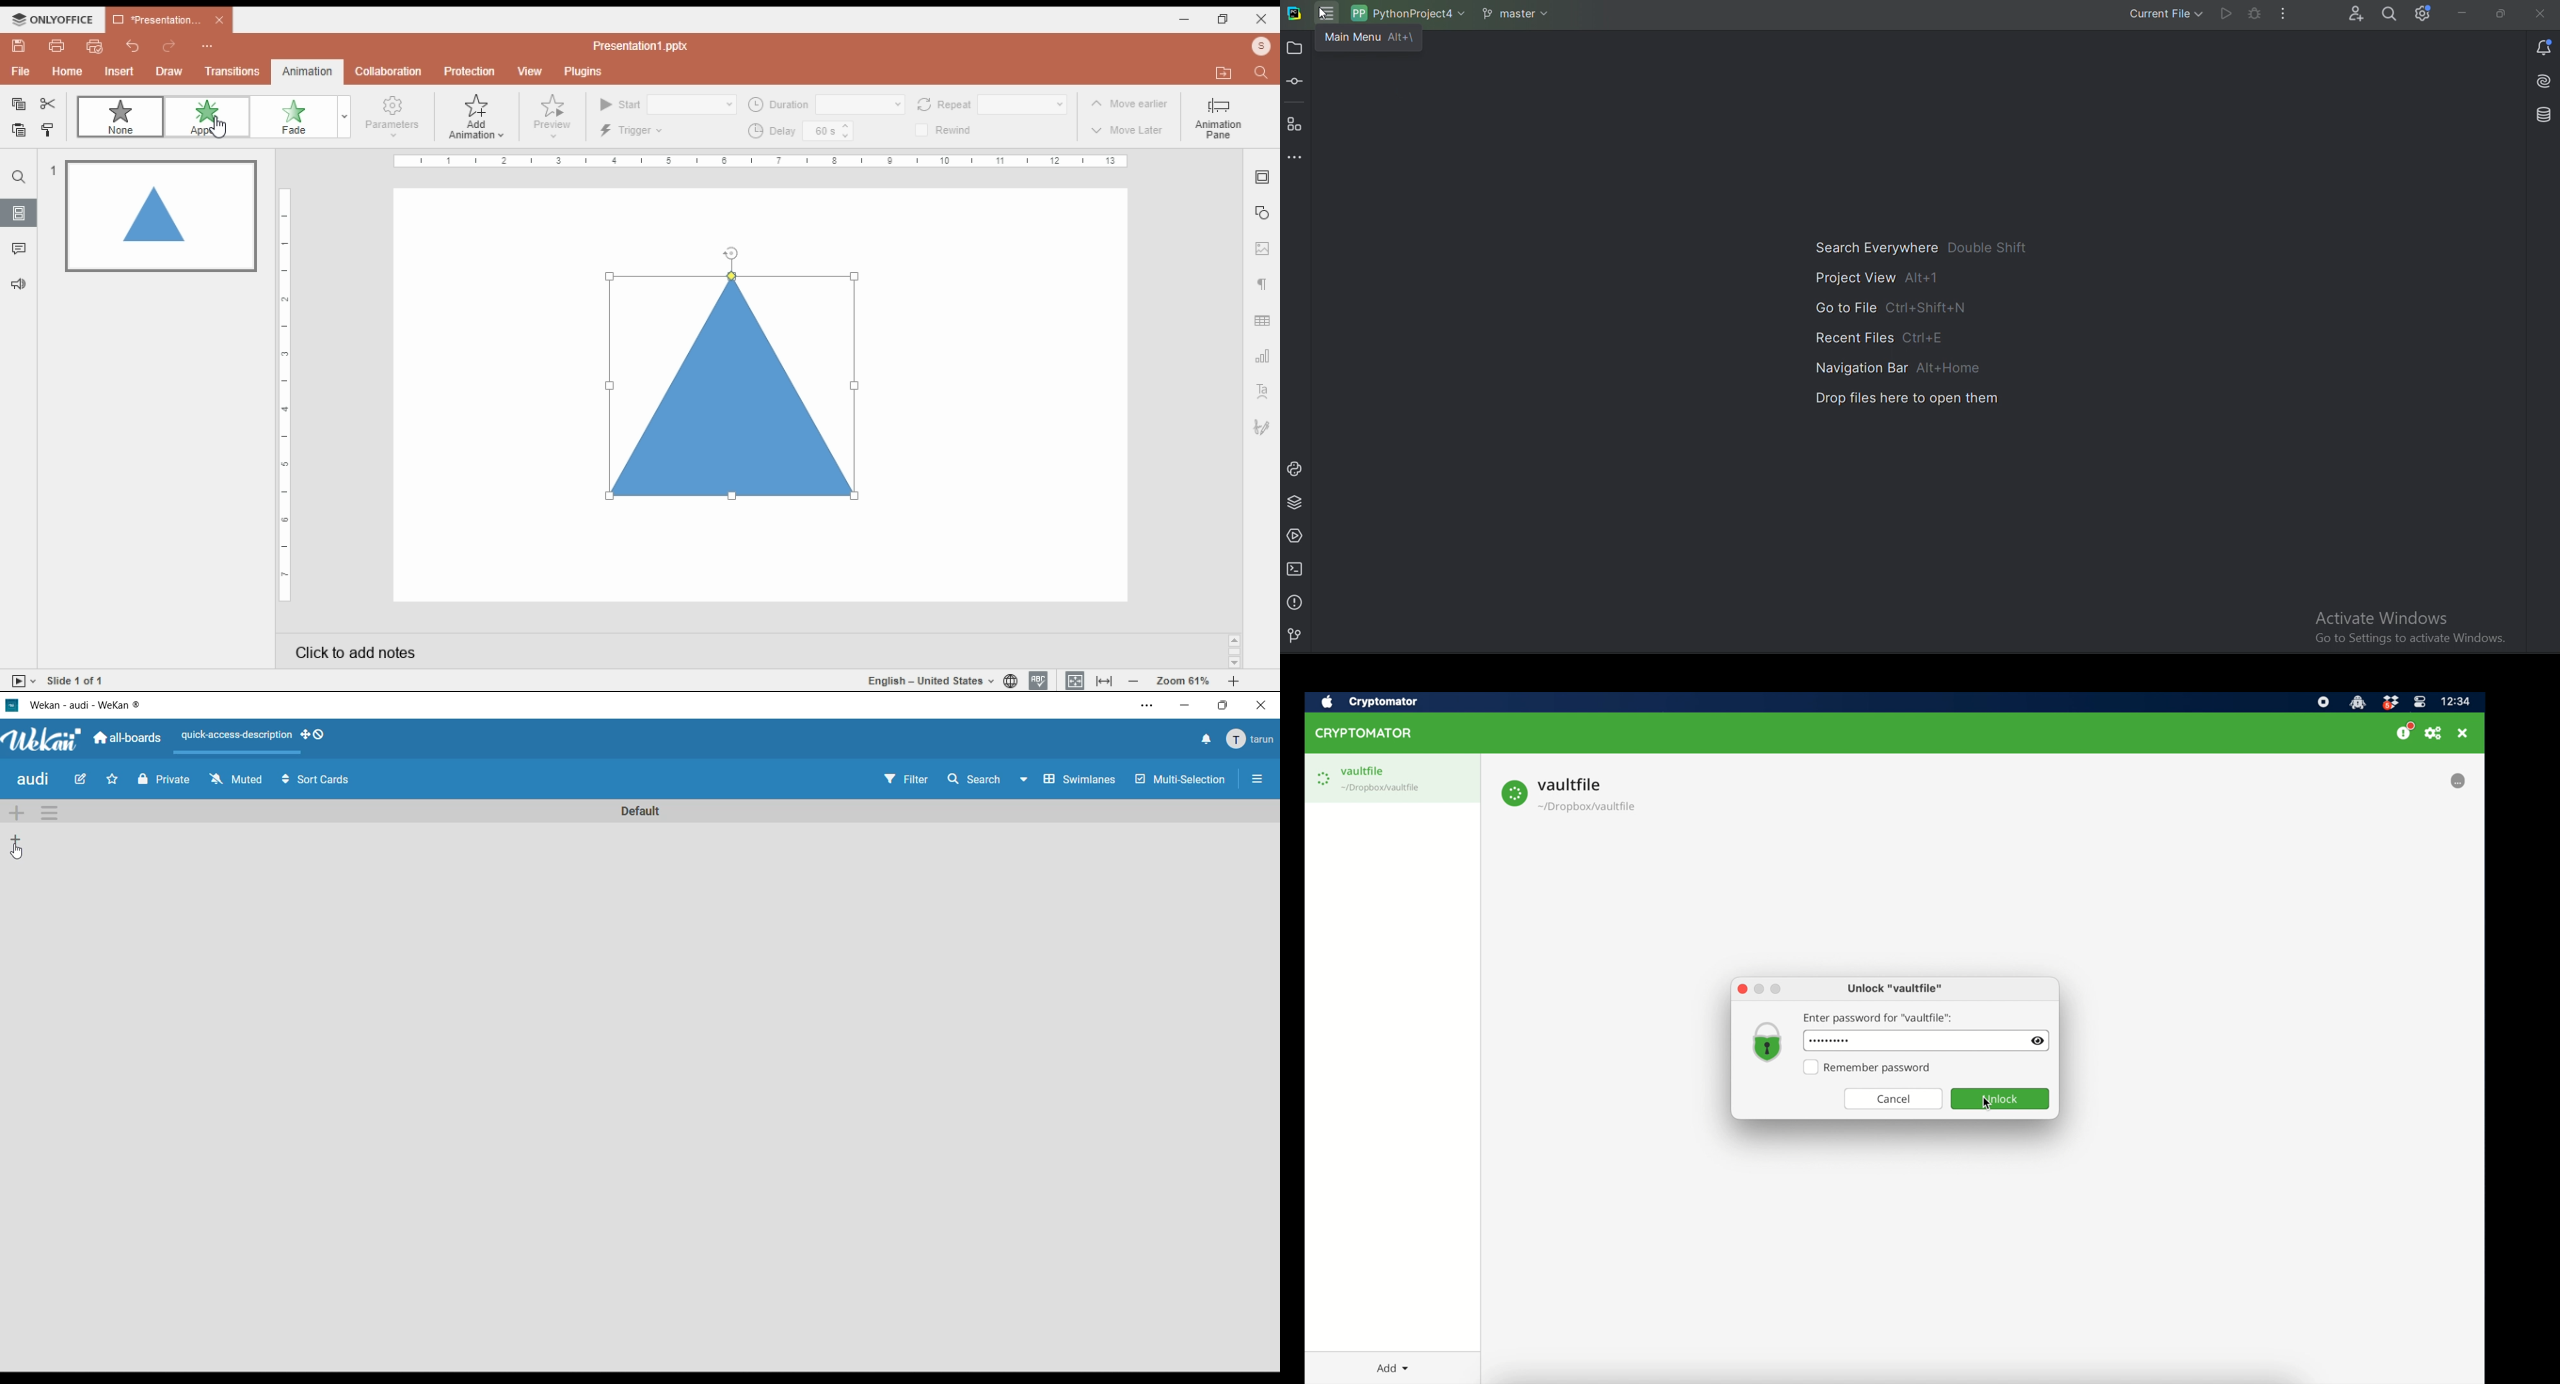  What do you see at coordinates (215, 131) in the screenshot?
I see `cursor` at bounding box center [215, 131].